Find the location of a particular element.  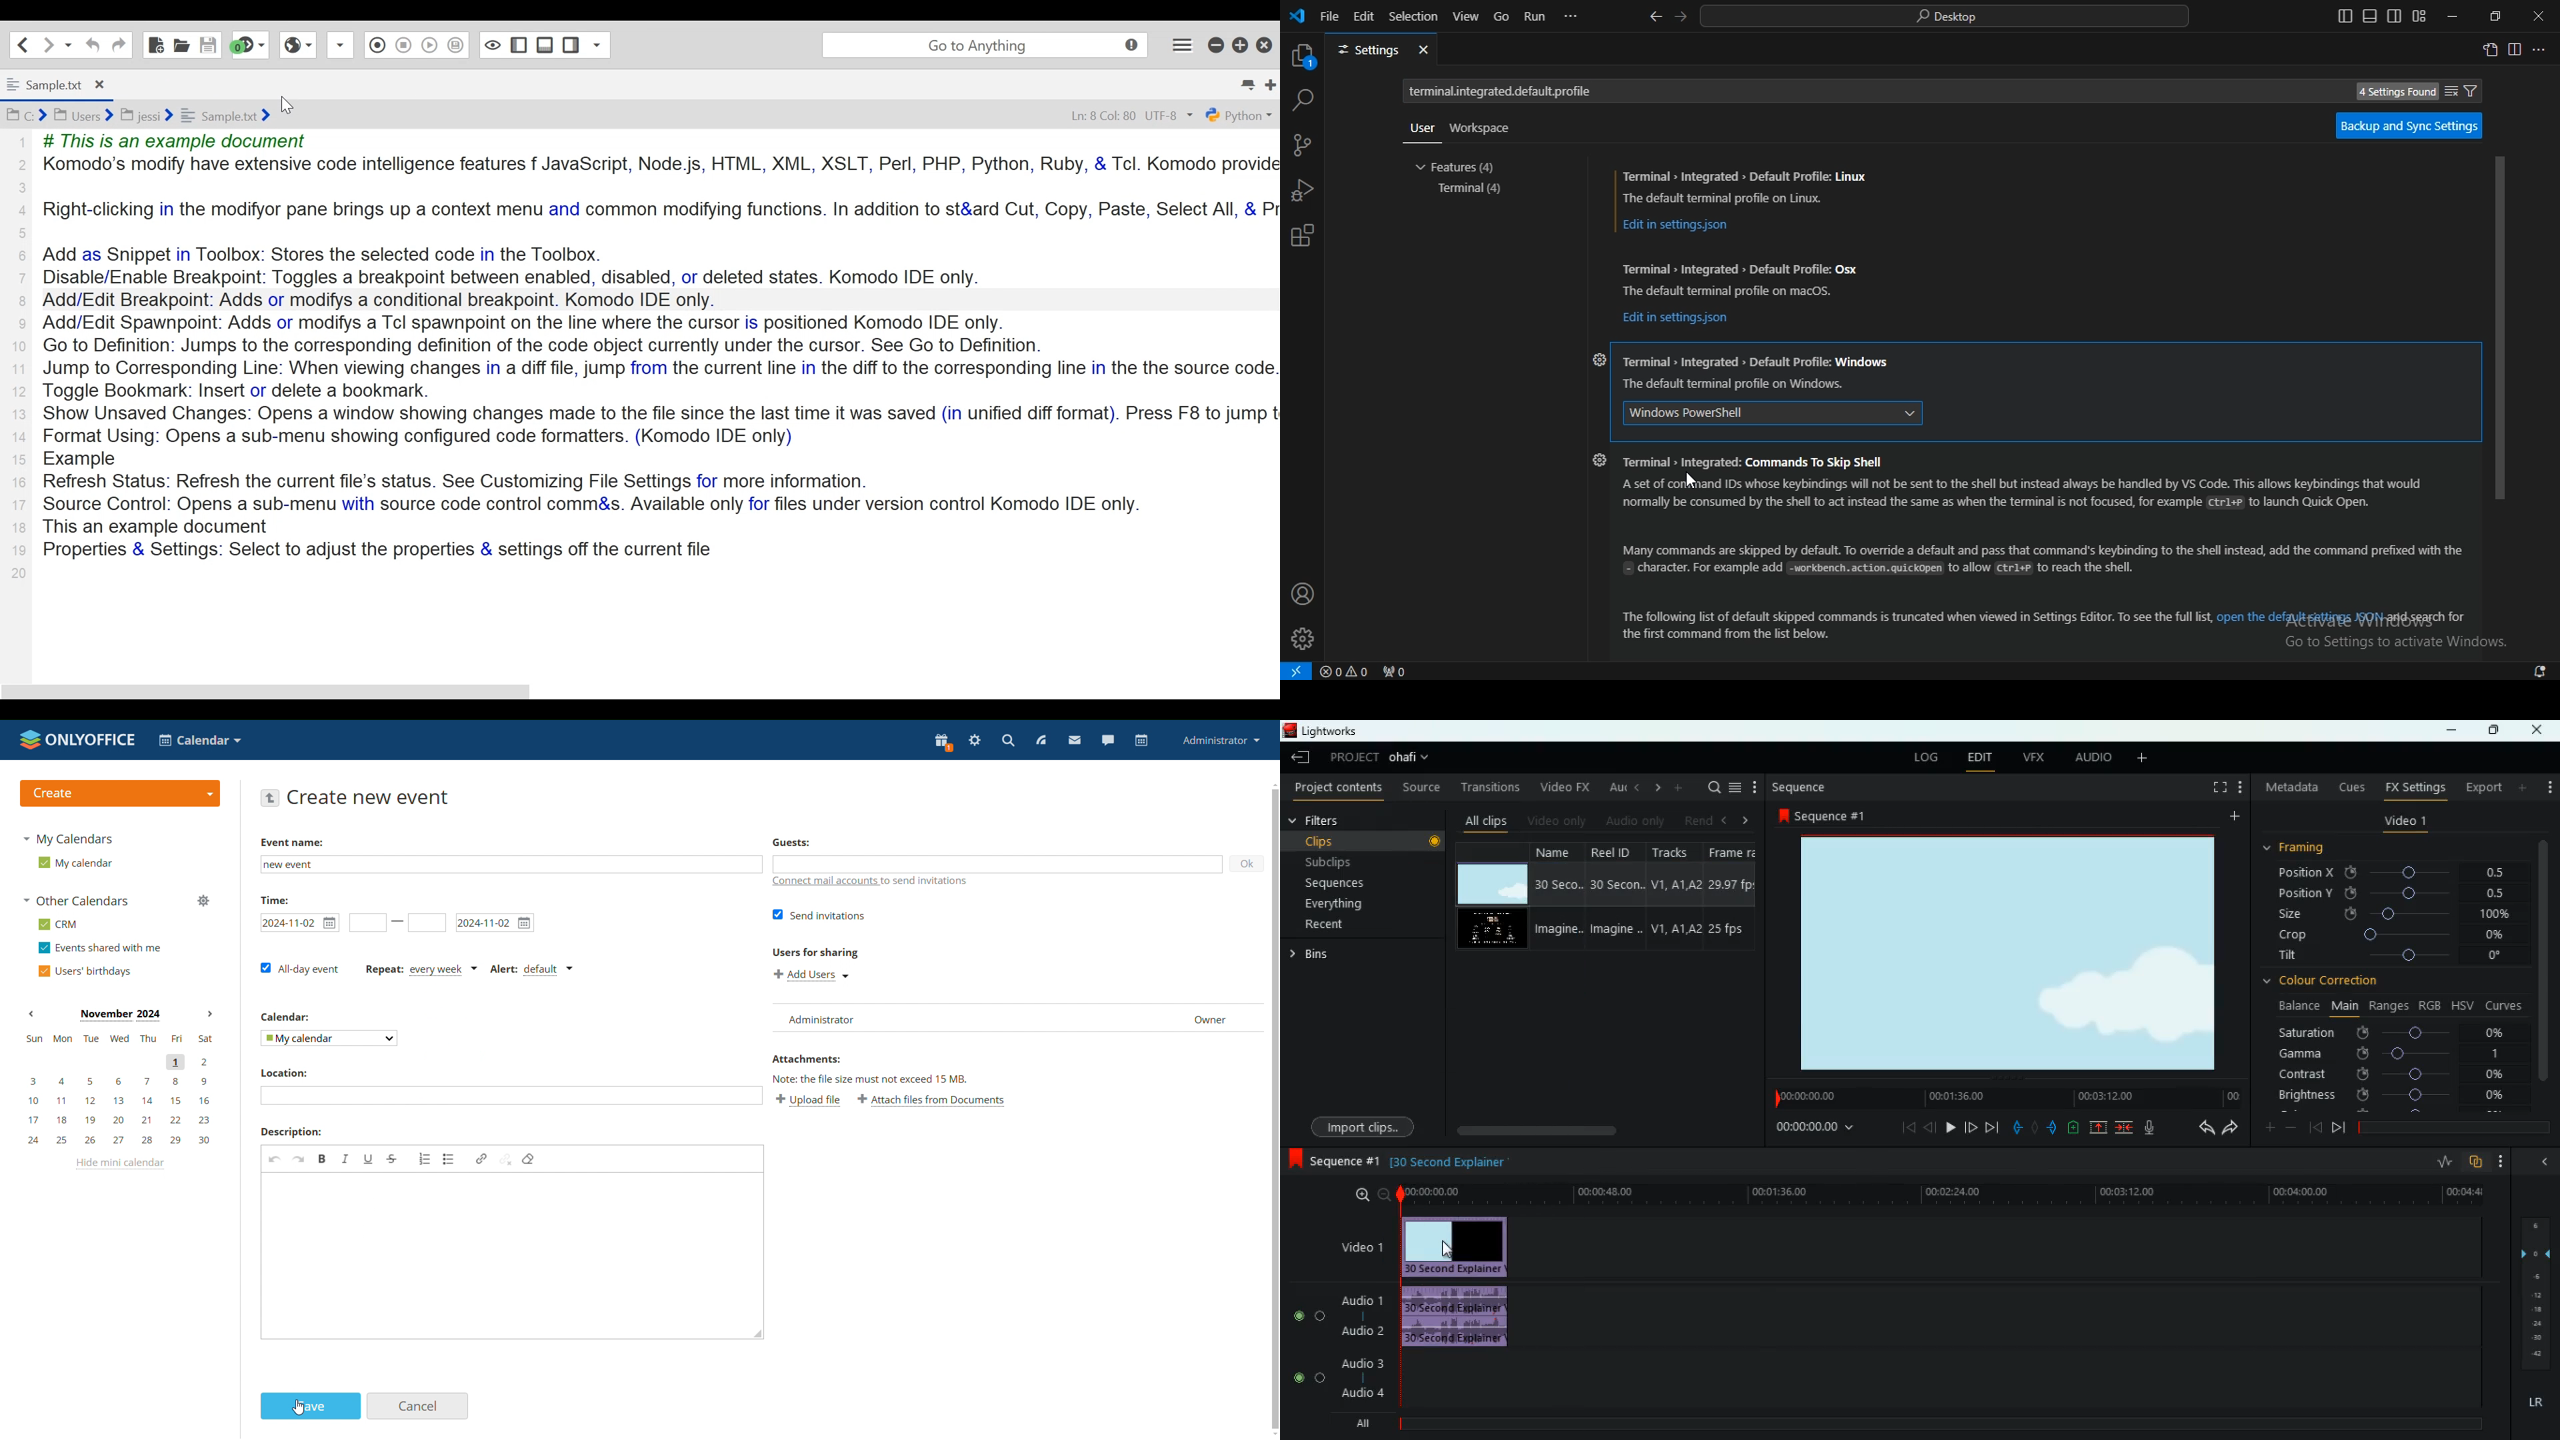

Location is located at coordinates (283, 1073).